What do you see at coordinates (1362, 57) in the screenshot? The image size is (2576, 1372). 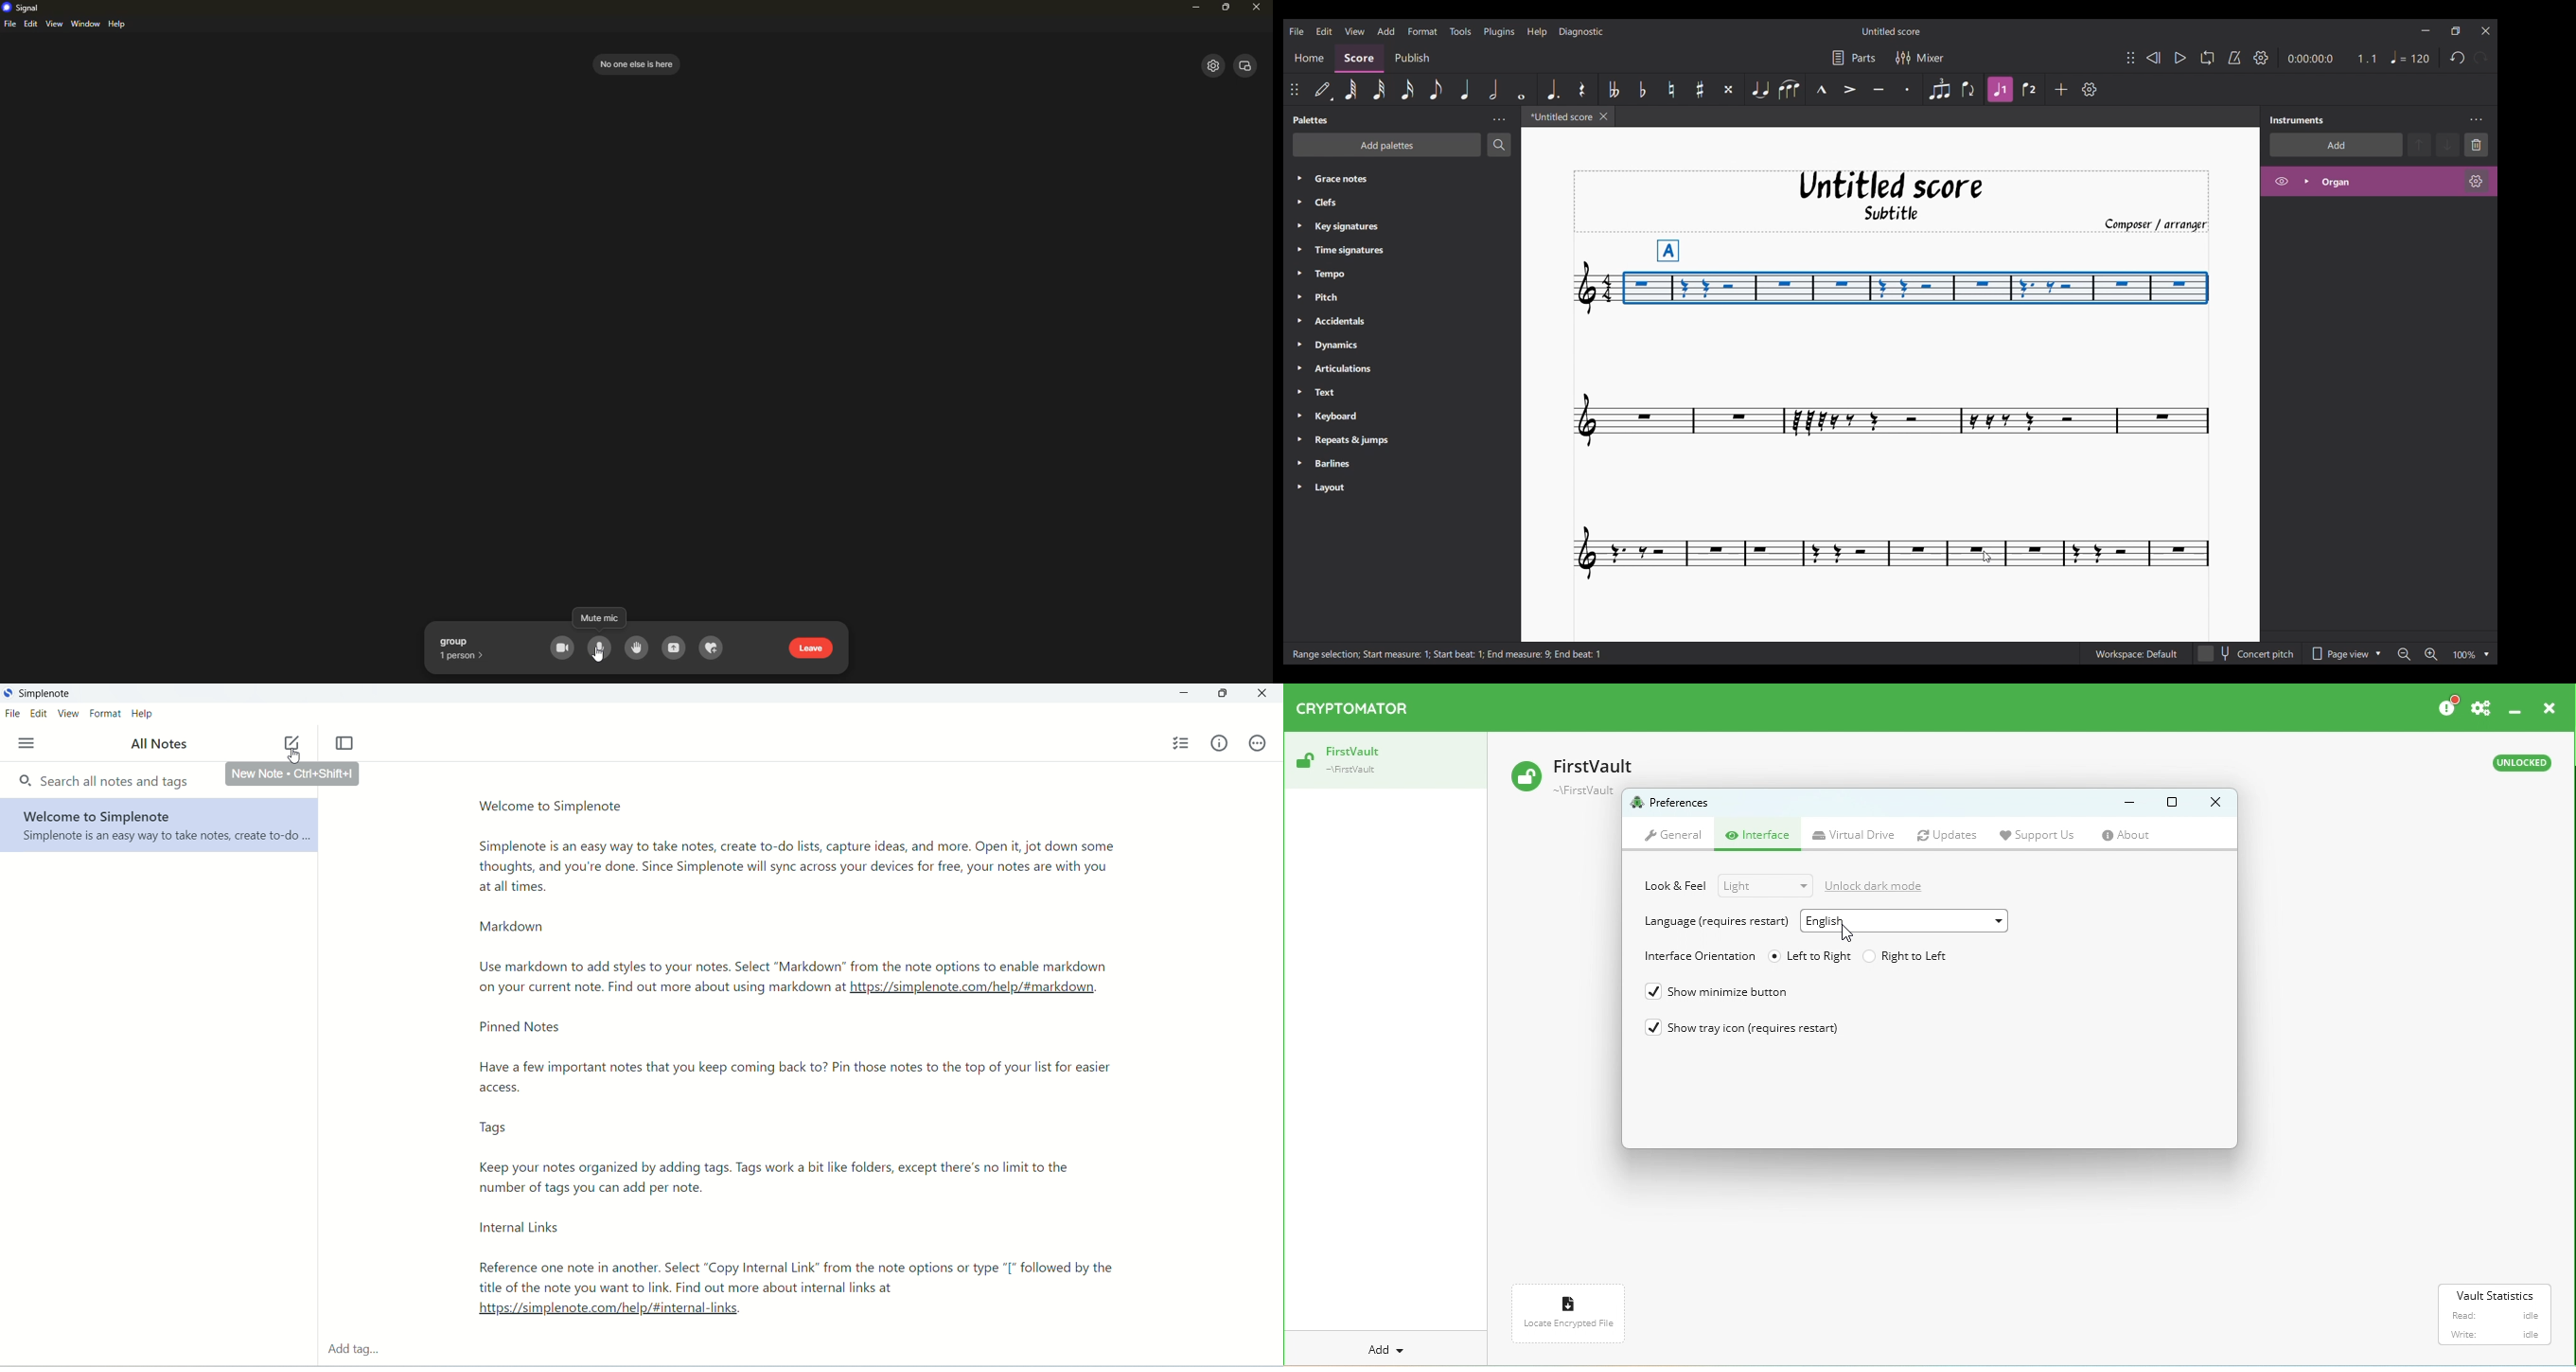 I see `Score section, current selection highlighted` at bounding box center [1362, 57].